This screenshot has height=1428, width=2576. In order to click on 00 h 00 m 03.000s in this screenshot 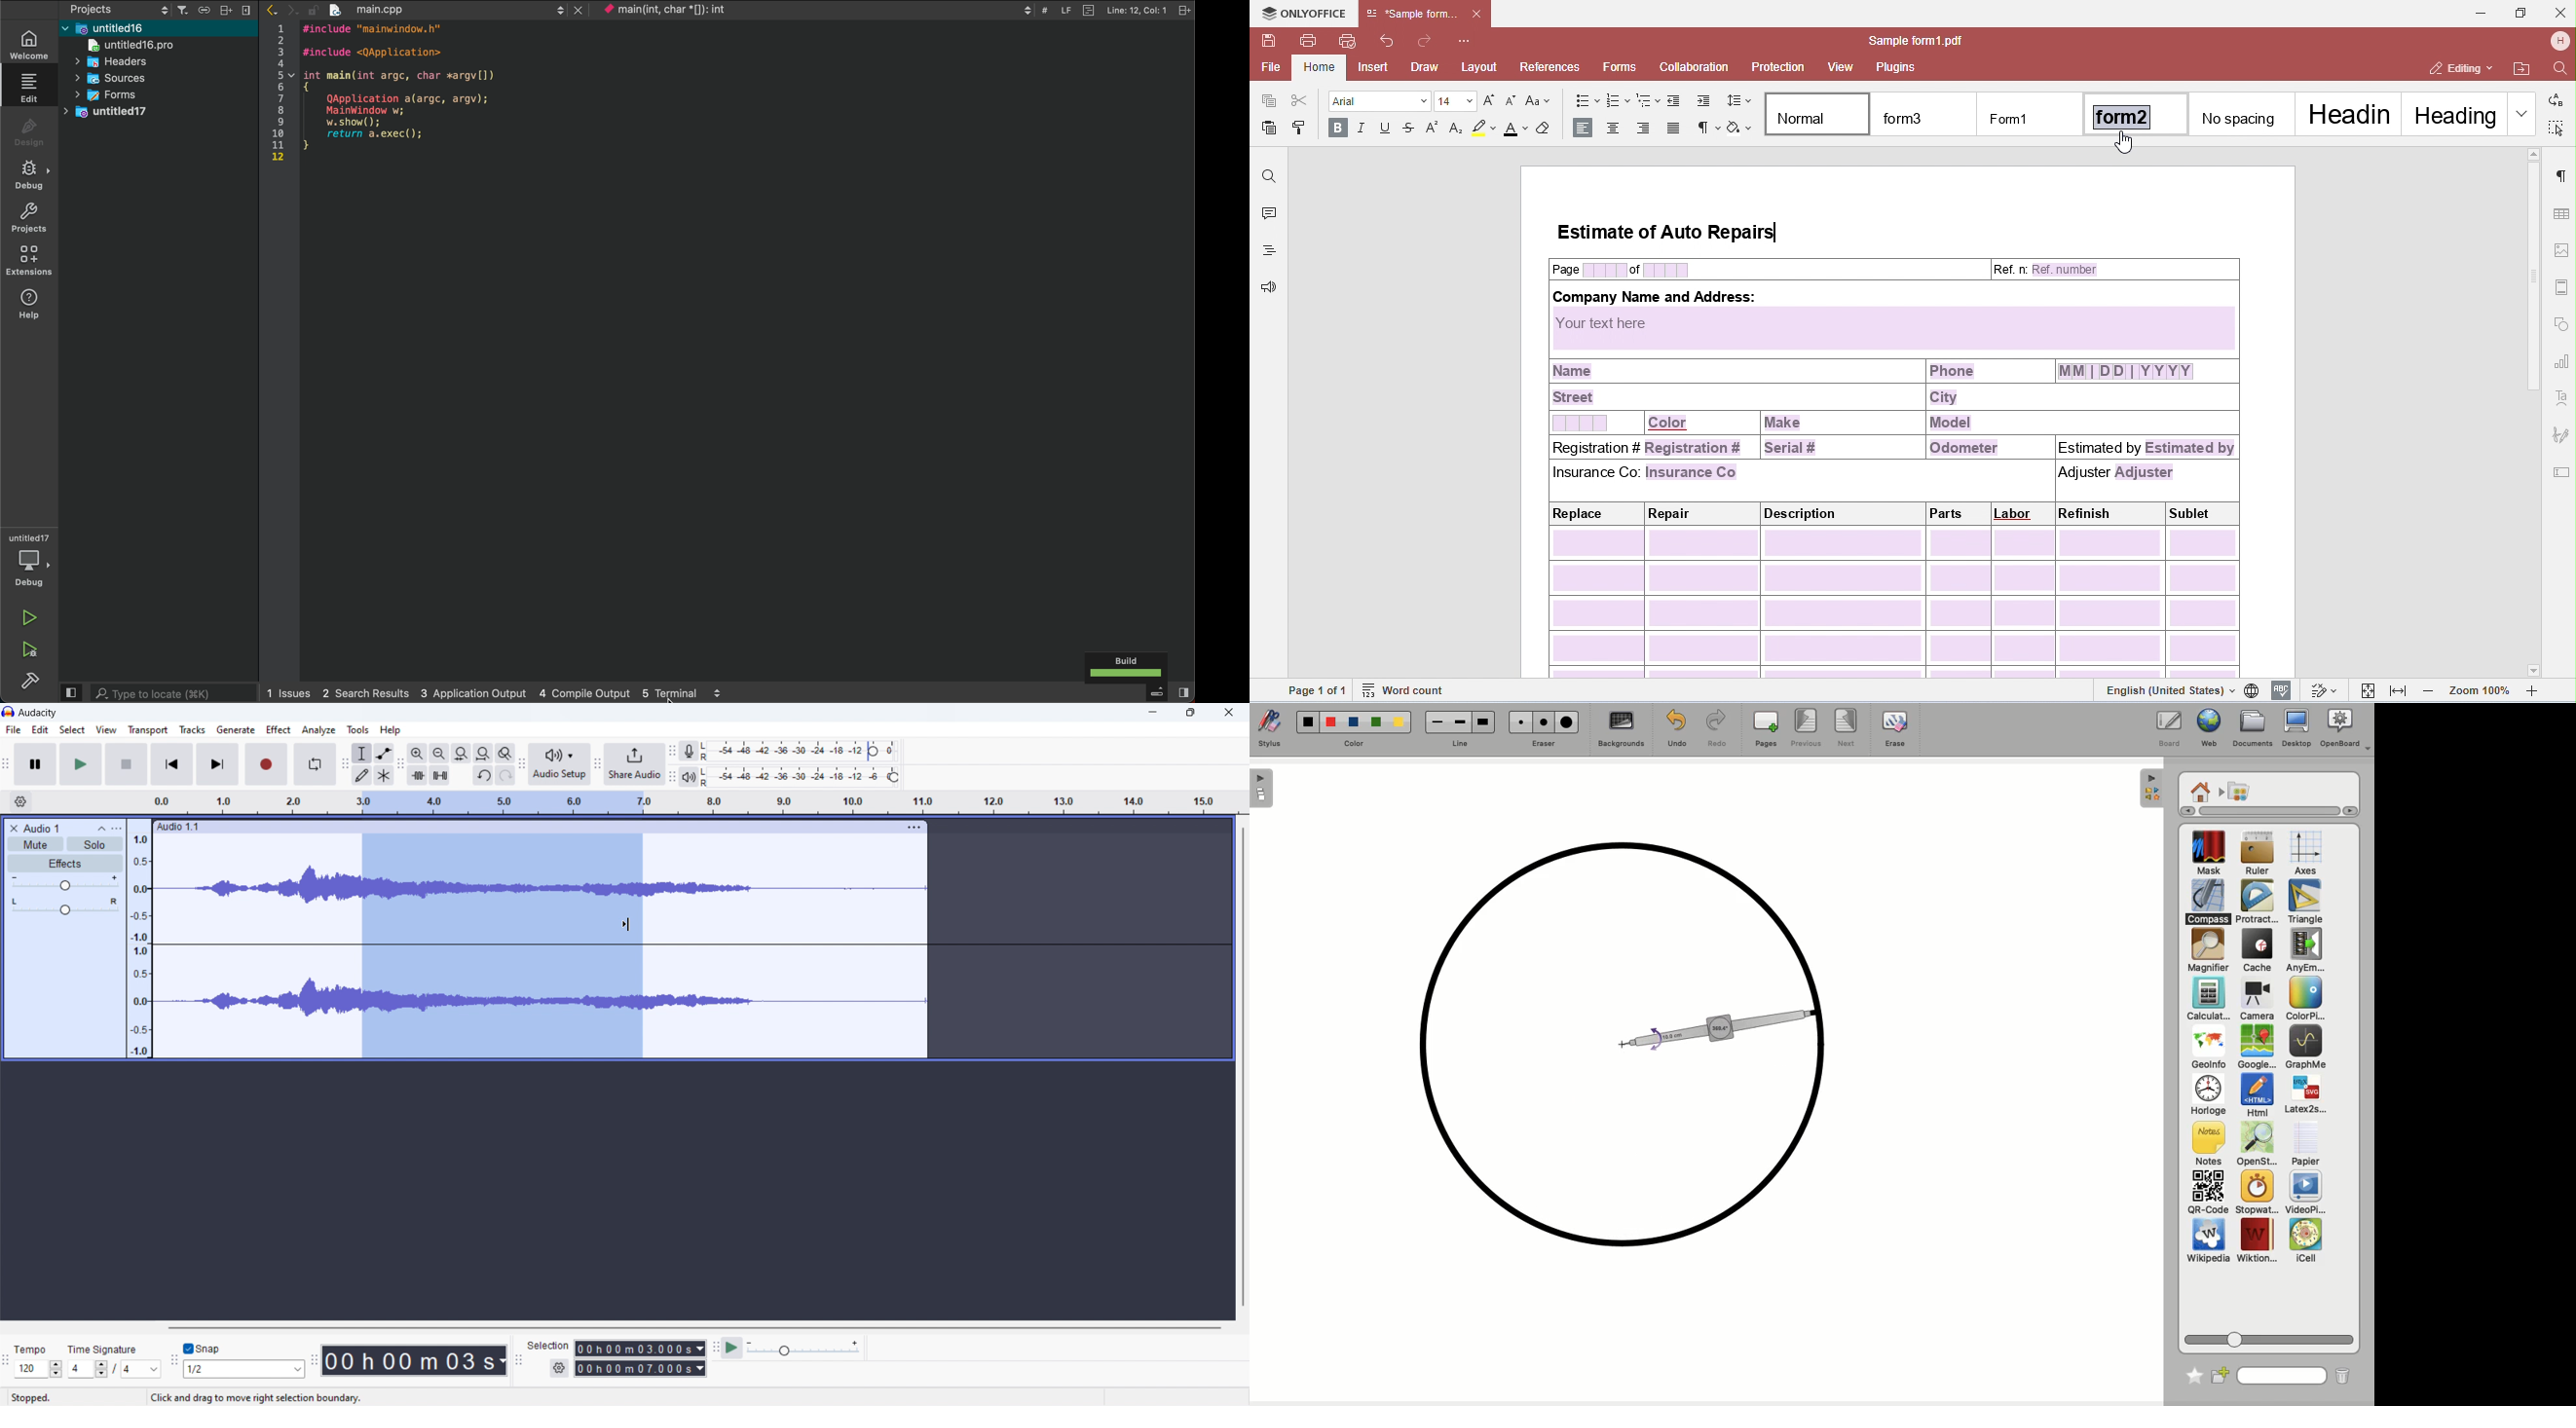, I will do `click(640, 1348)`.